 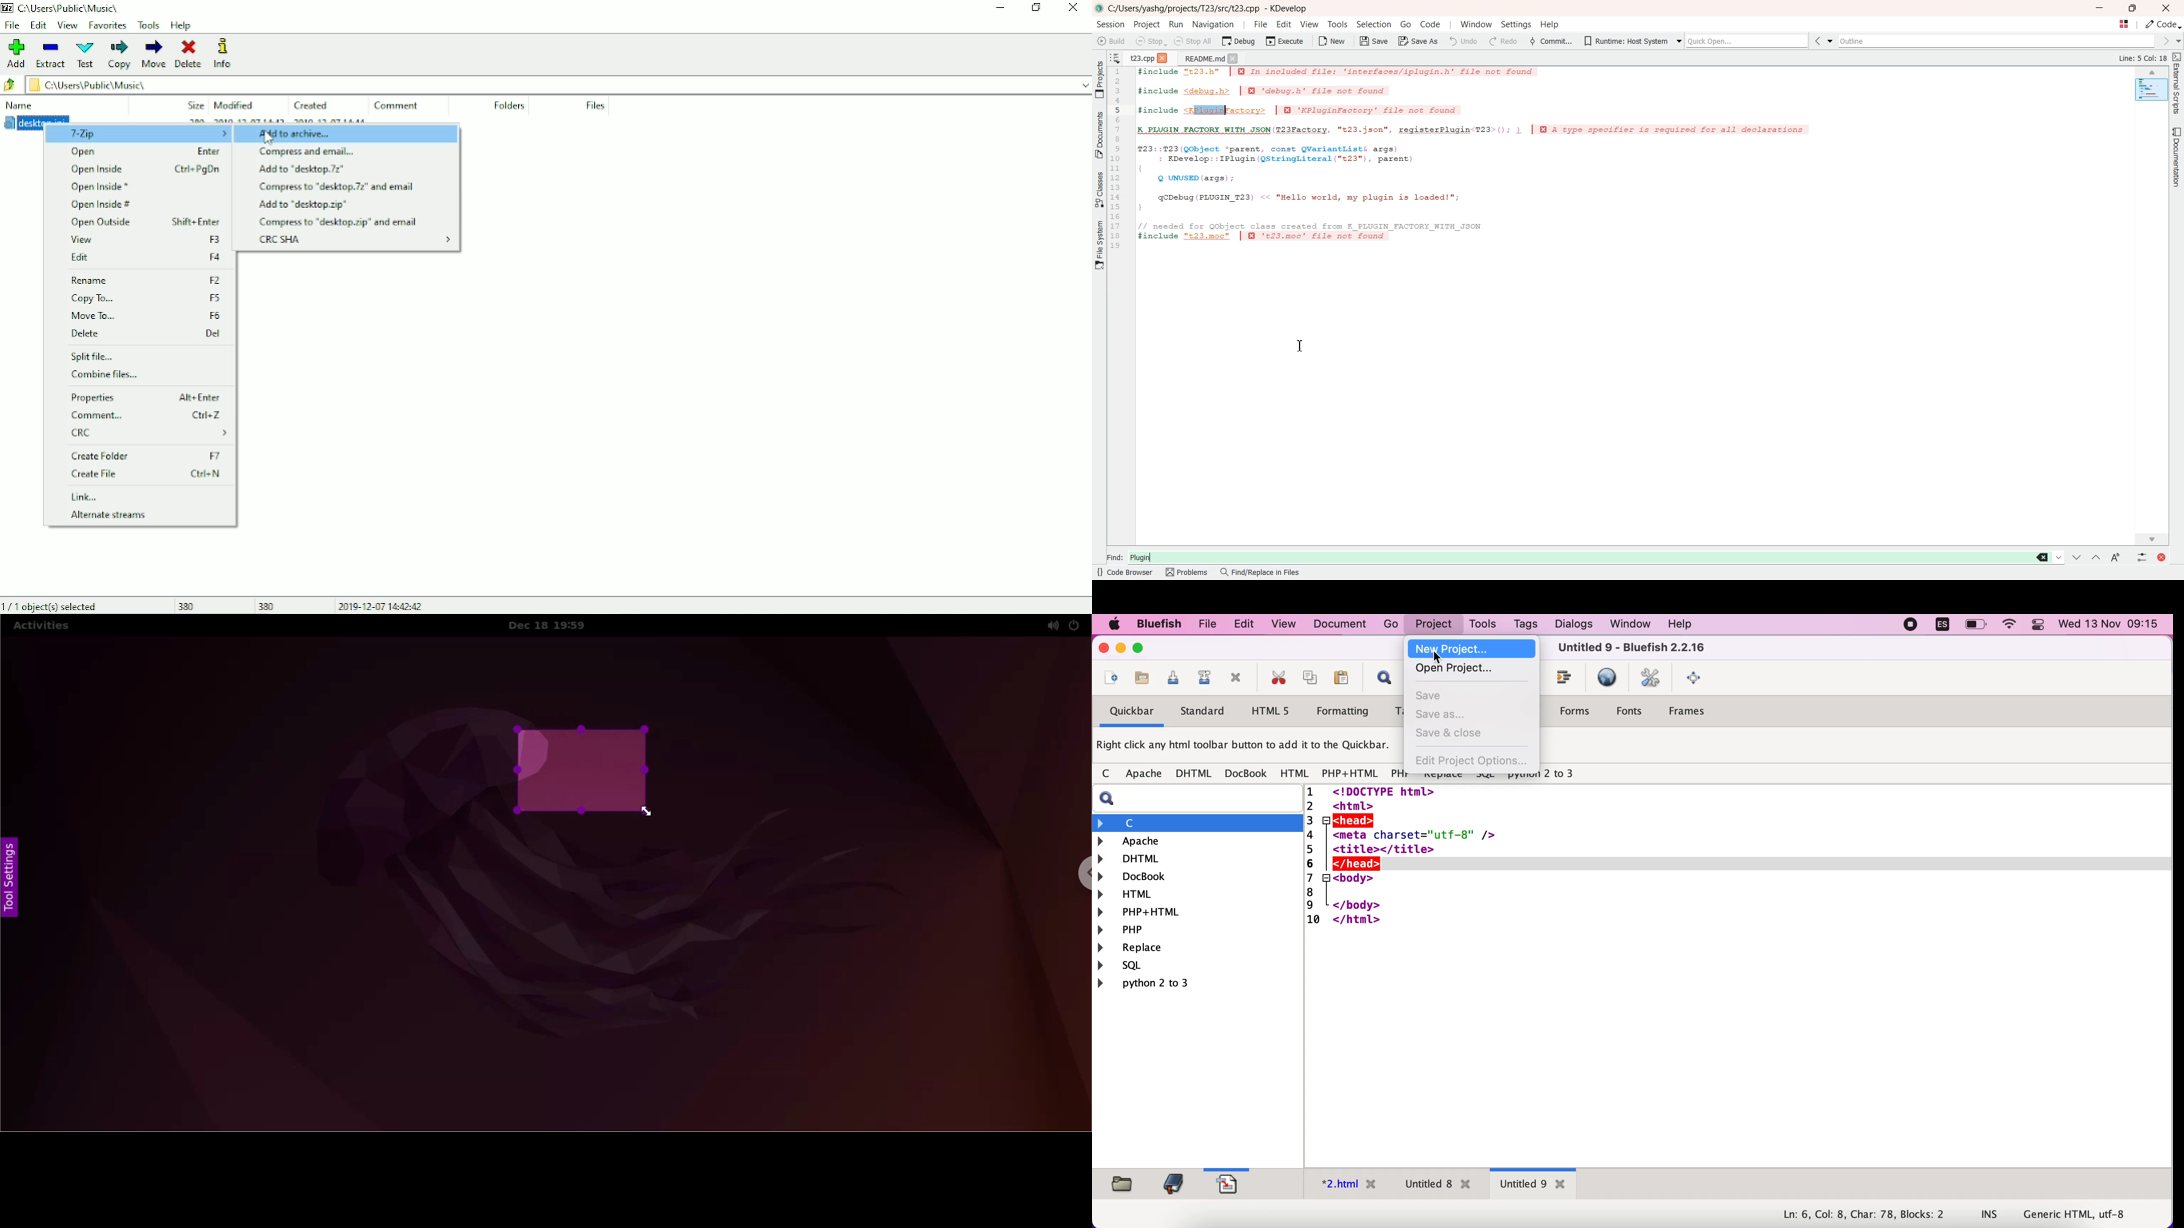 I want to click on Cursor, so click(x=270, y=137).